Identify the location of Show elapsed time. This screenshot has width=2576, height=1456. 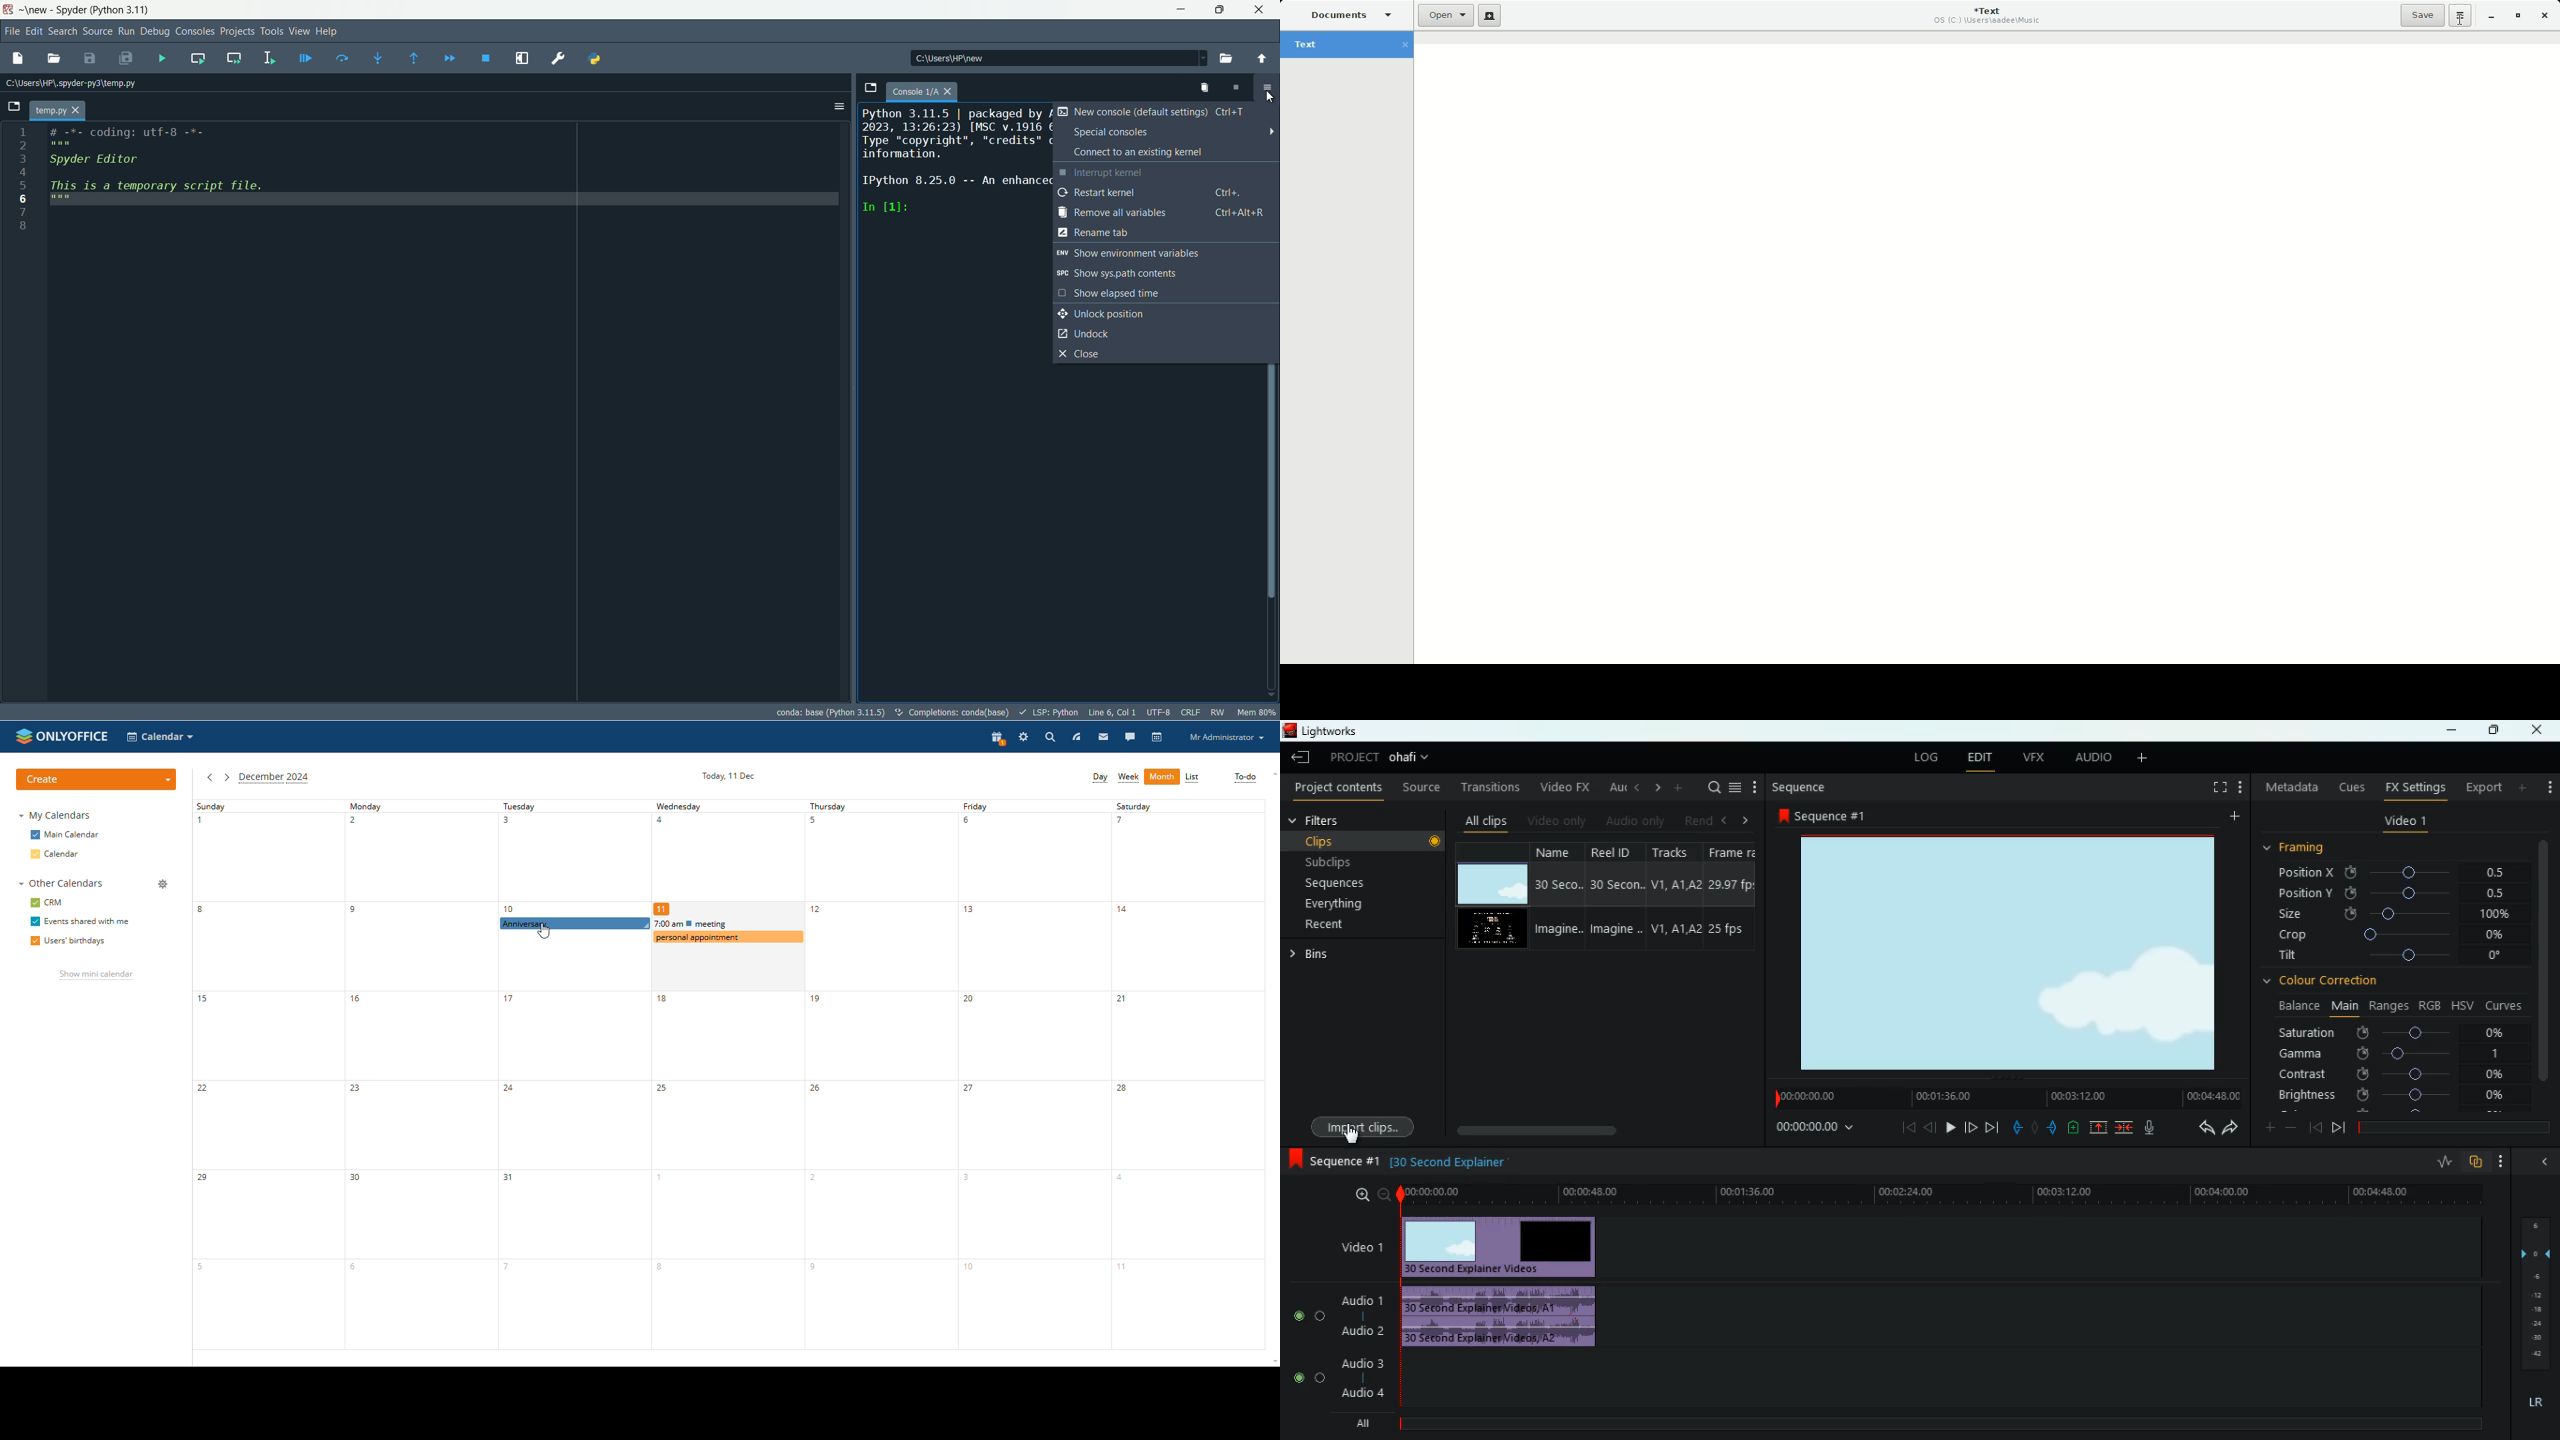
(1123, 293).